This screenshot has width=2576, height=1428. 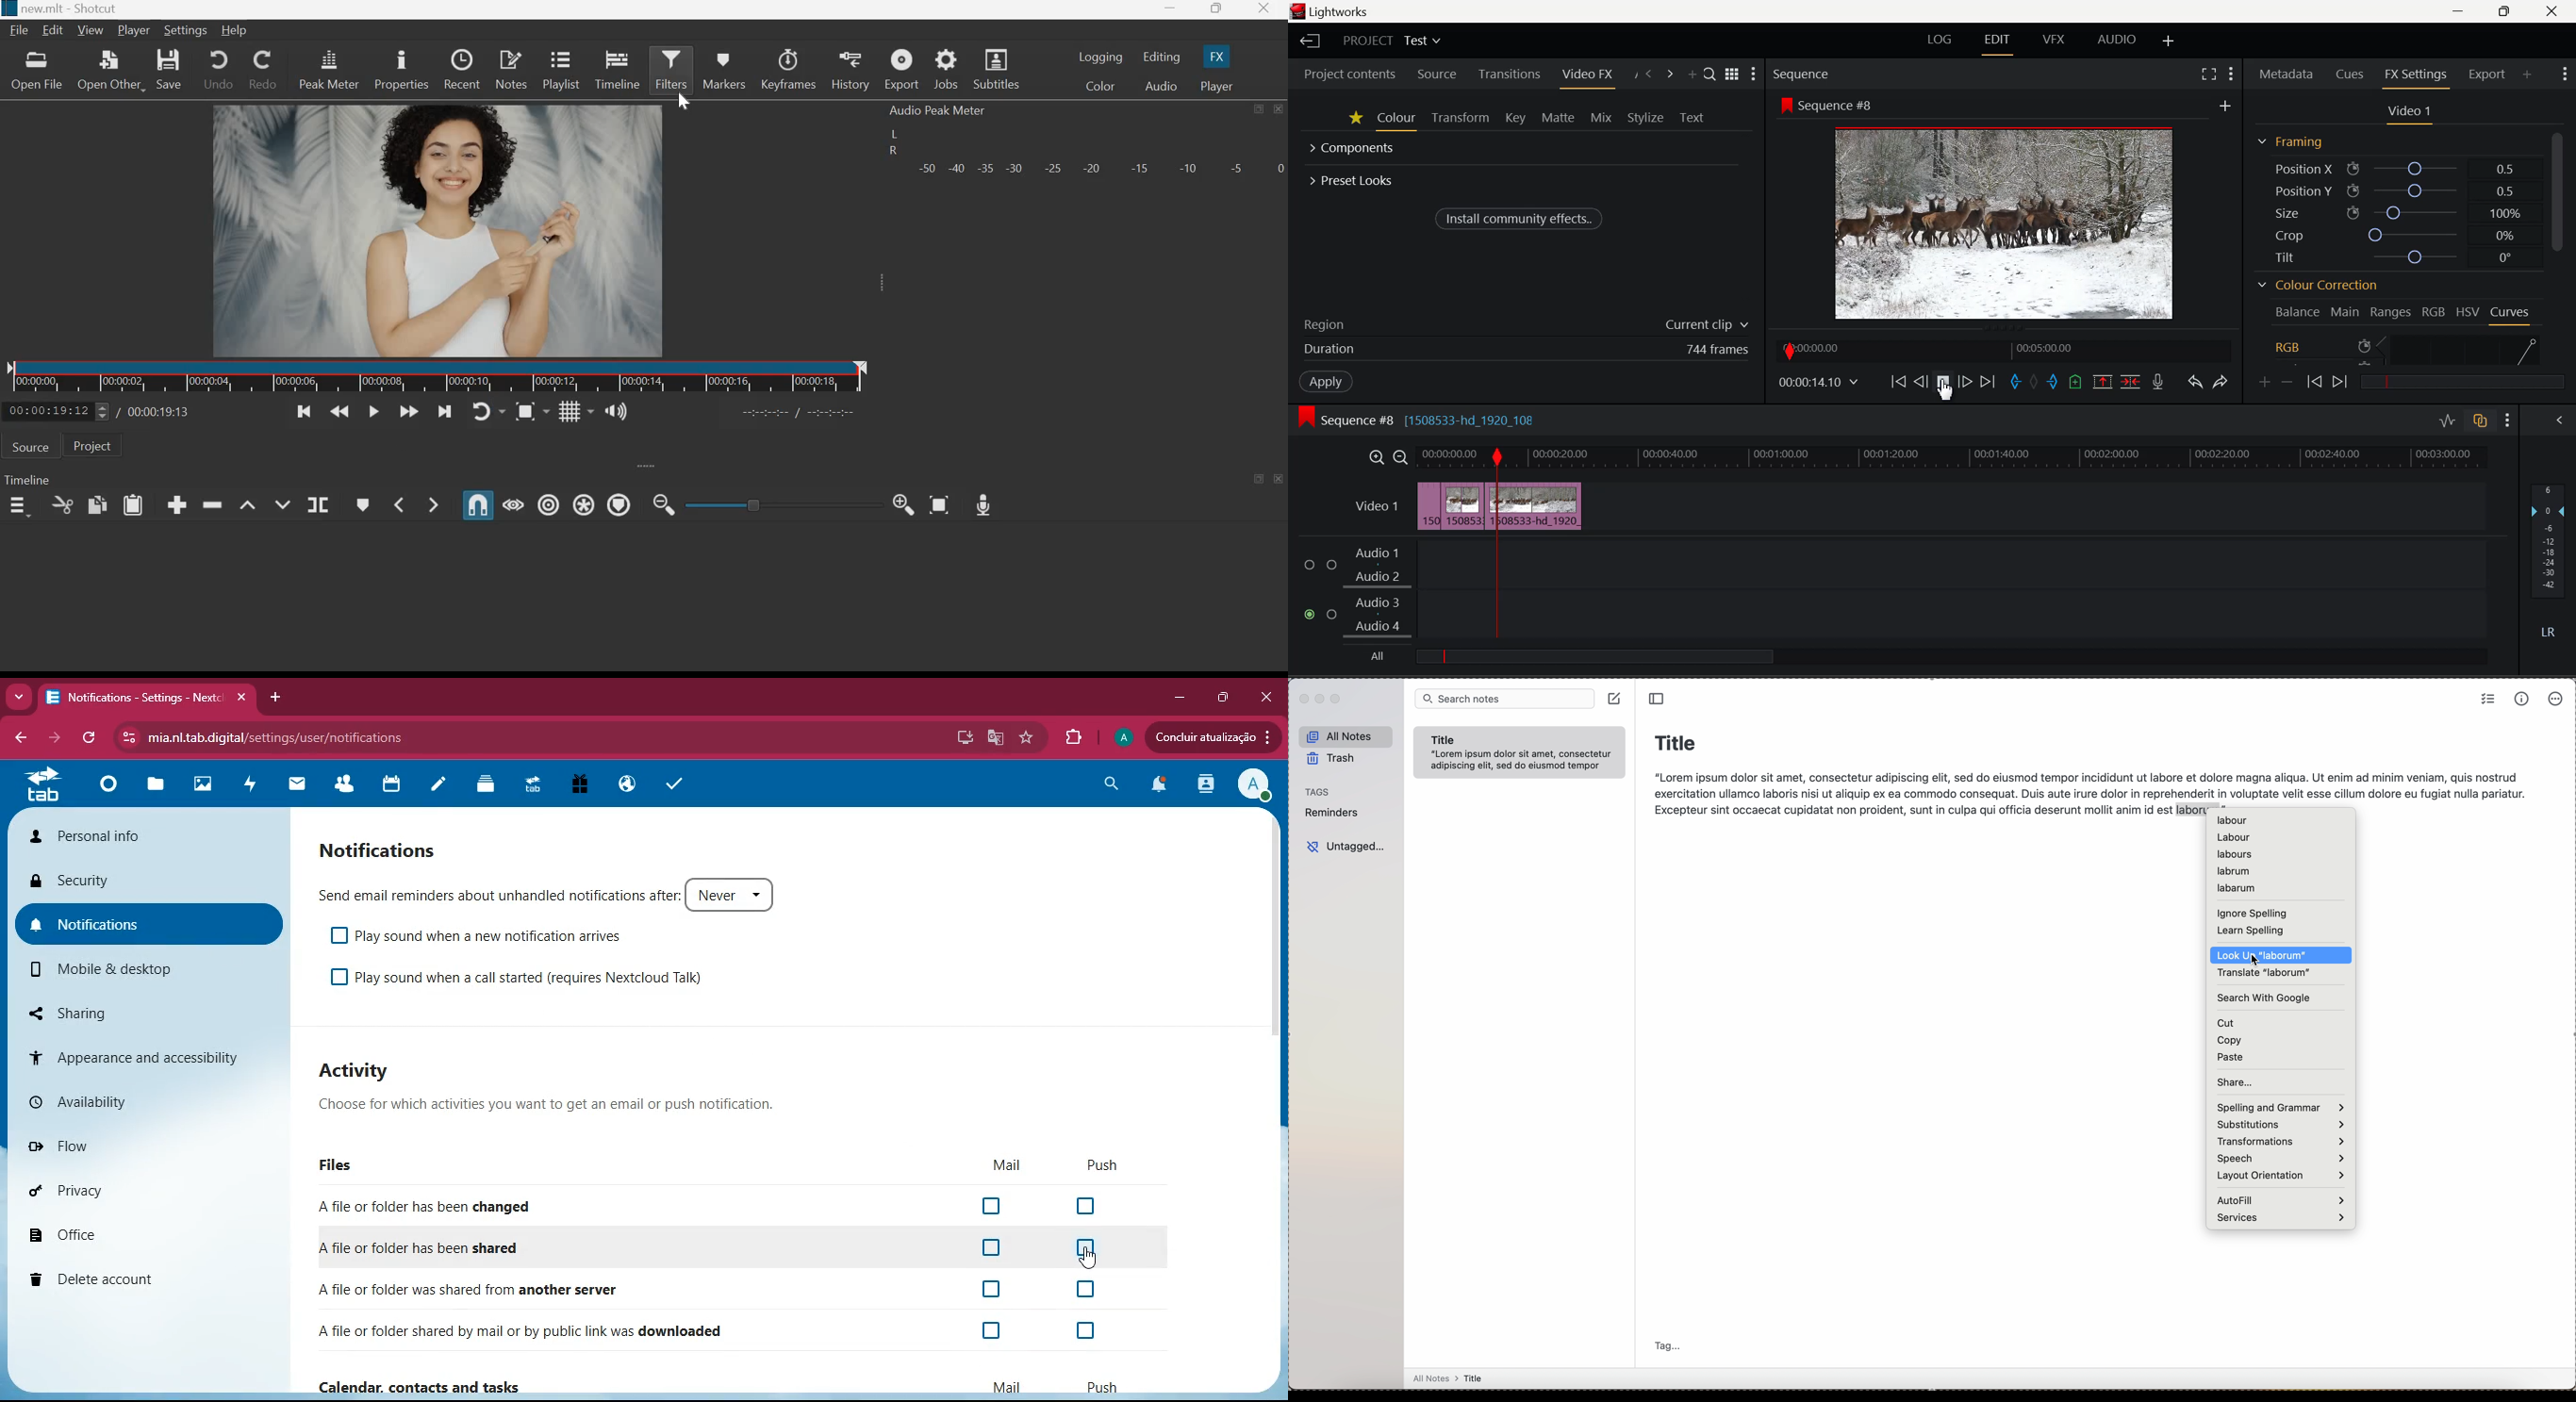 What do you see at coordinates (1490, 545) in the screenshot?
I see `Second Clip Cut Point` at bounding box center [1490, 545].